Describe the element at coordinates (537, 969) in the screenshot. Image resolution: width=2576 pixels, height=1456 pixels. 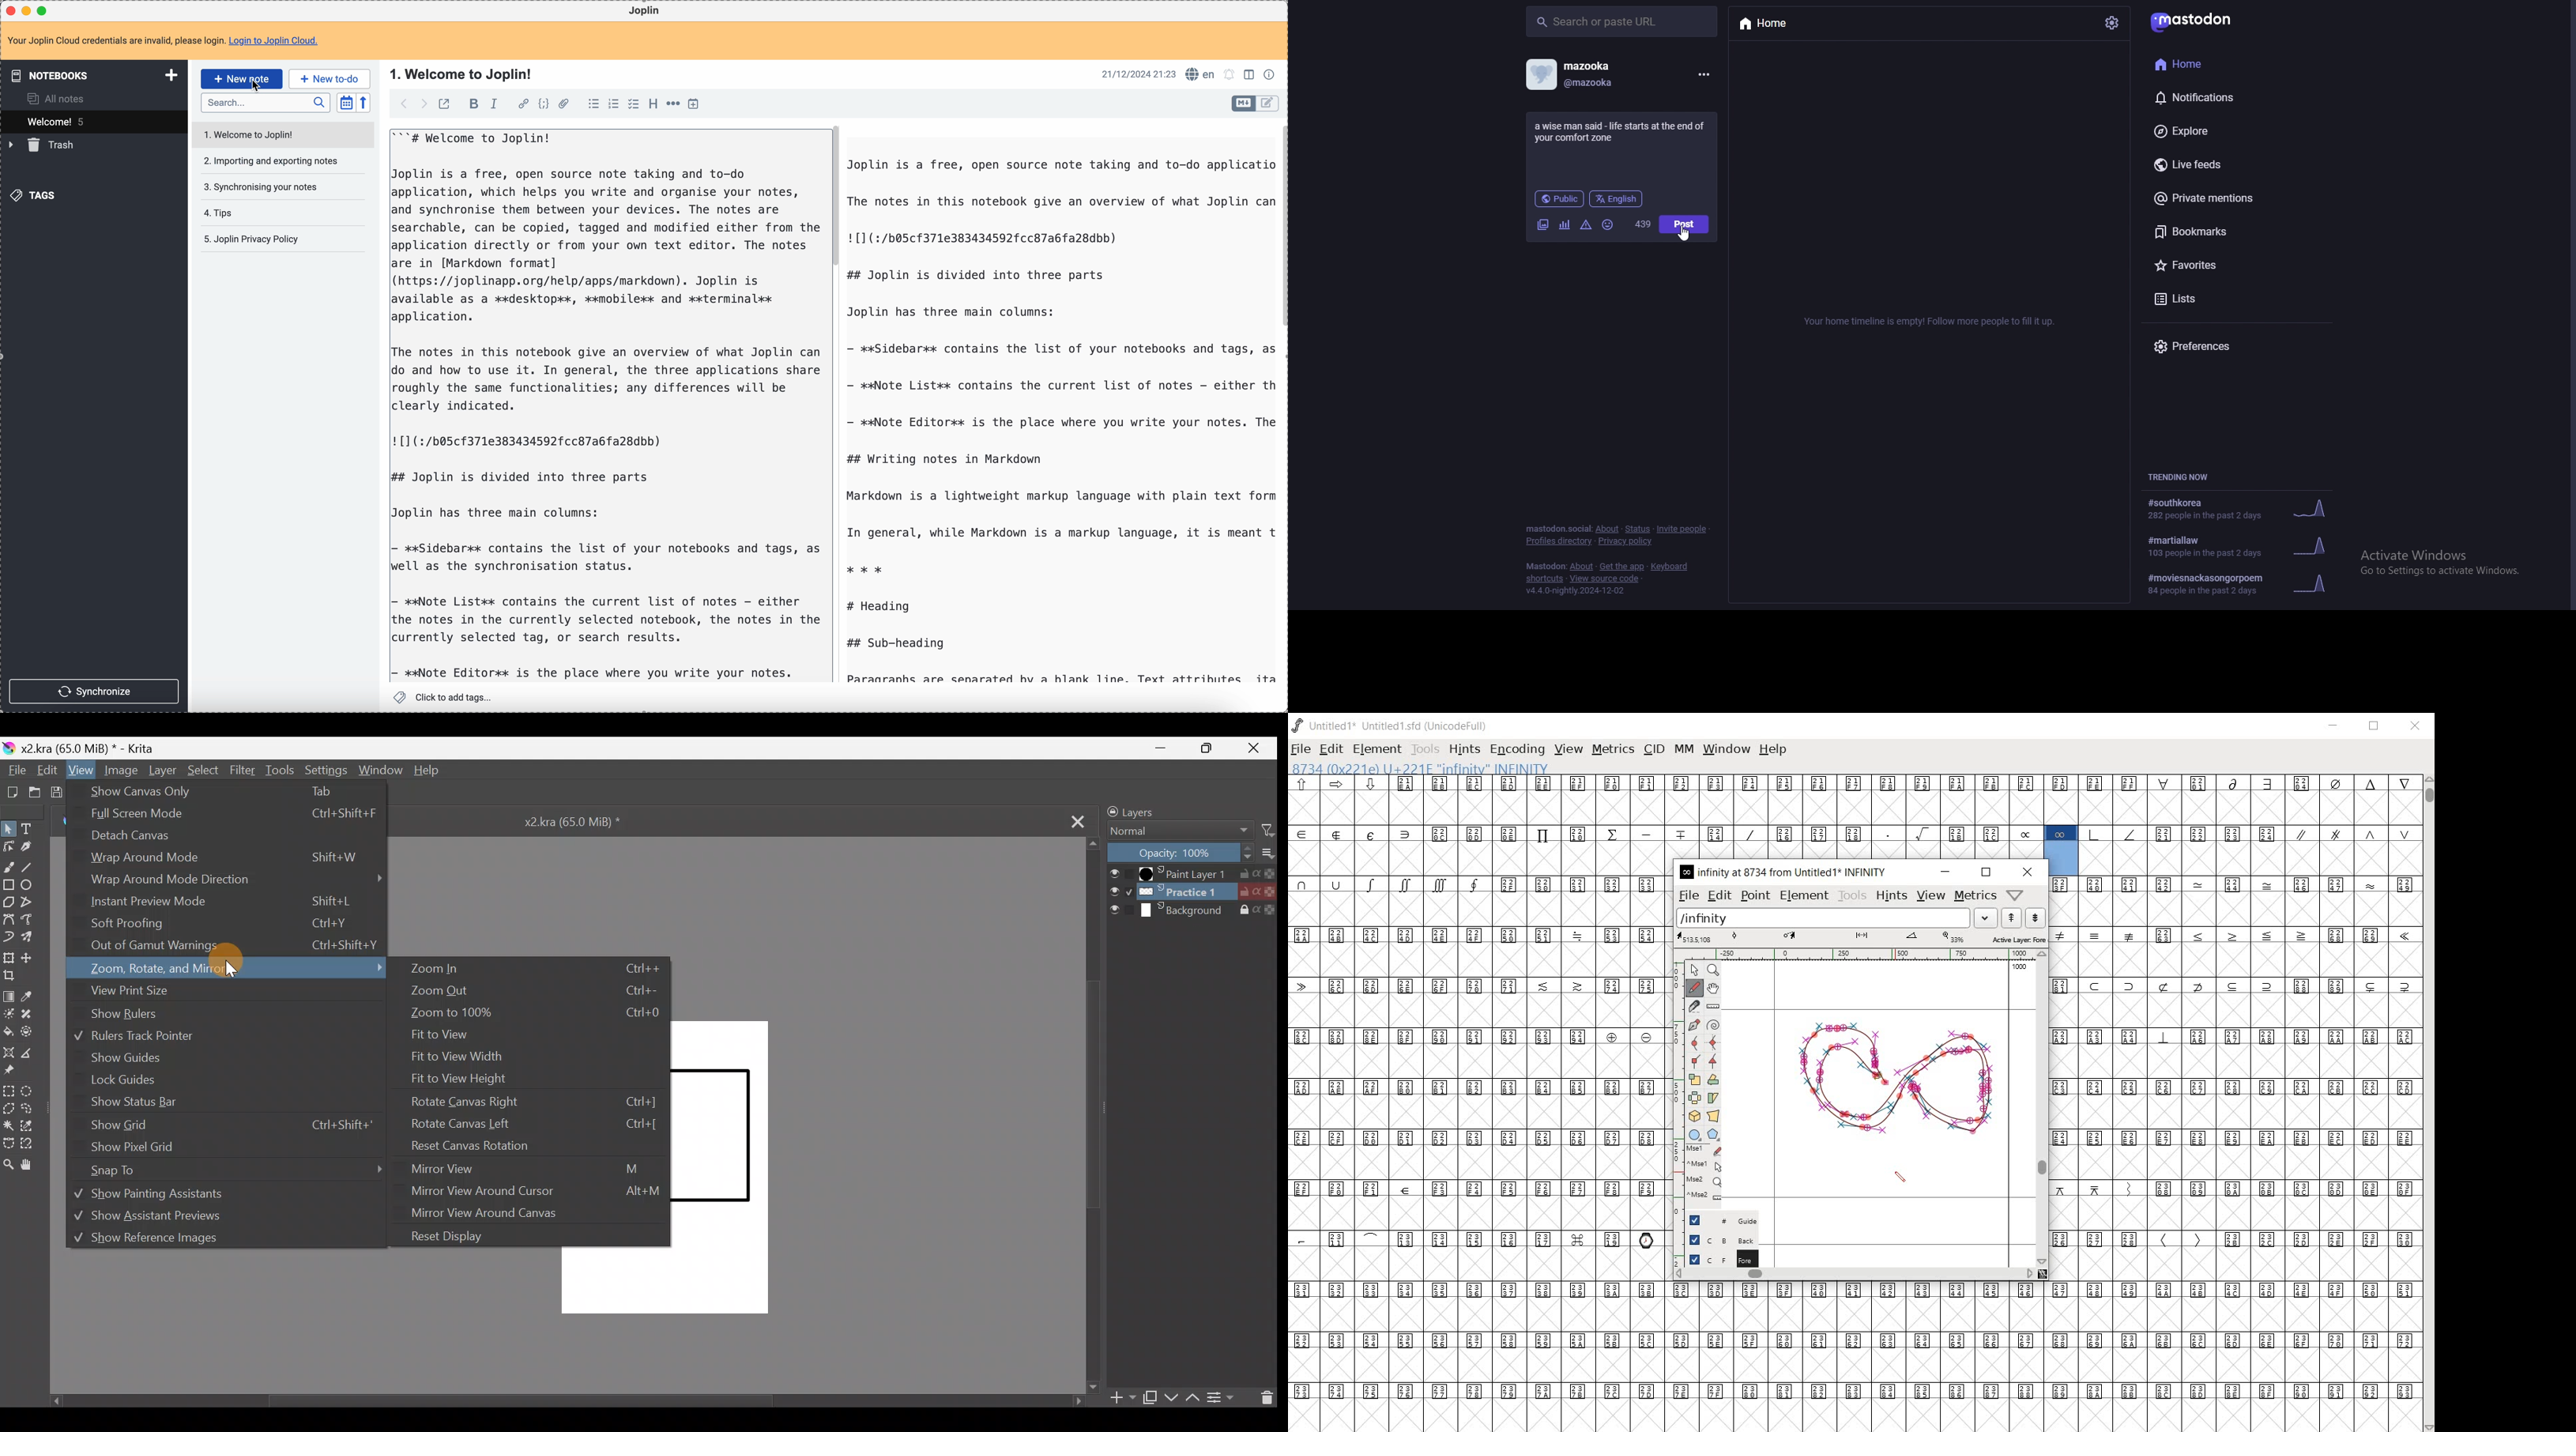
I see `Zoom In` at that location.